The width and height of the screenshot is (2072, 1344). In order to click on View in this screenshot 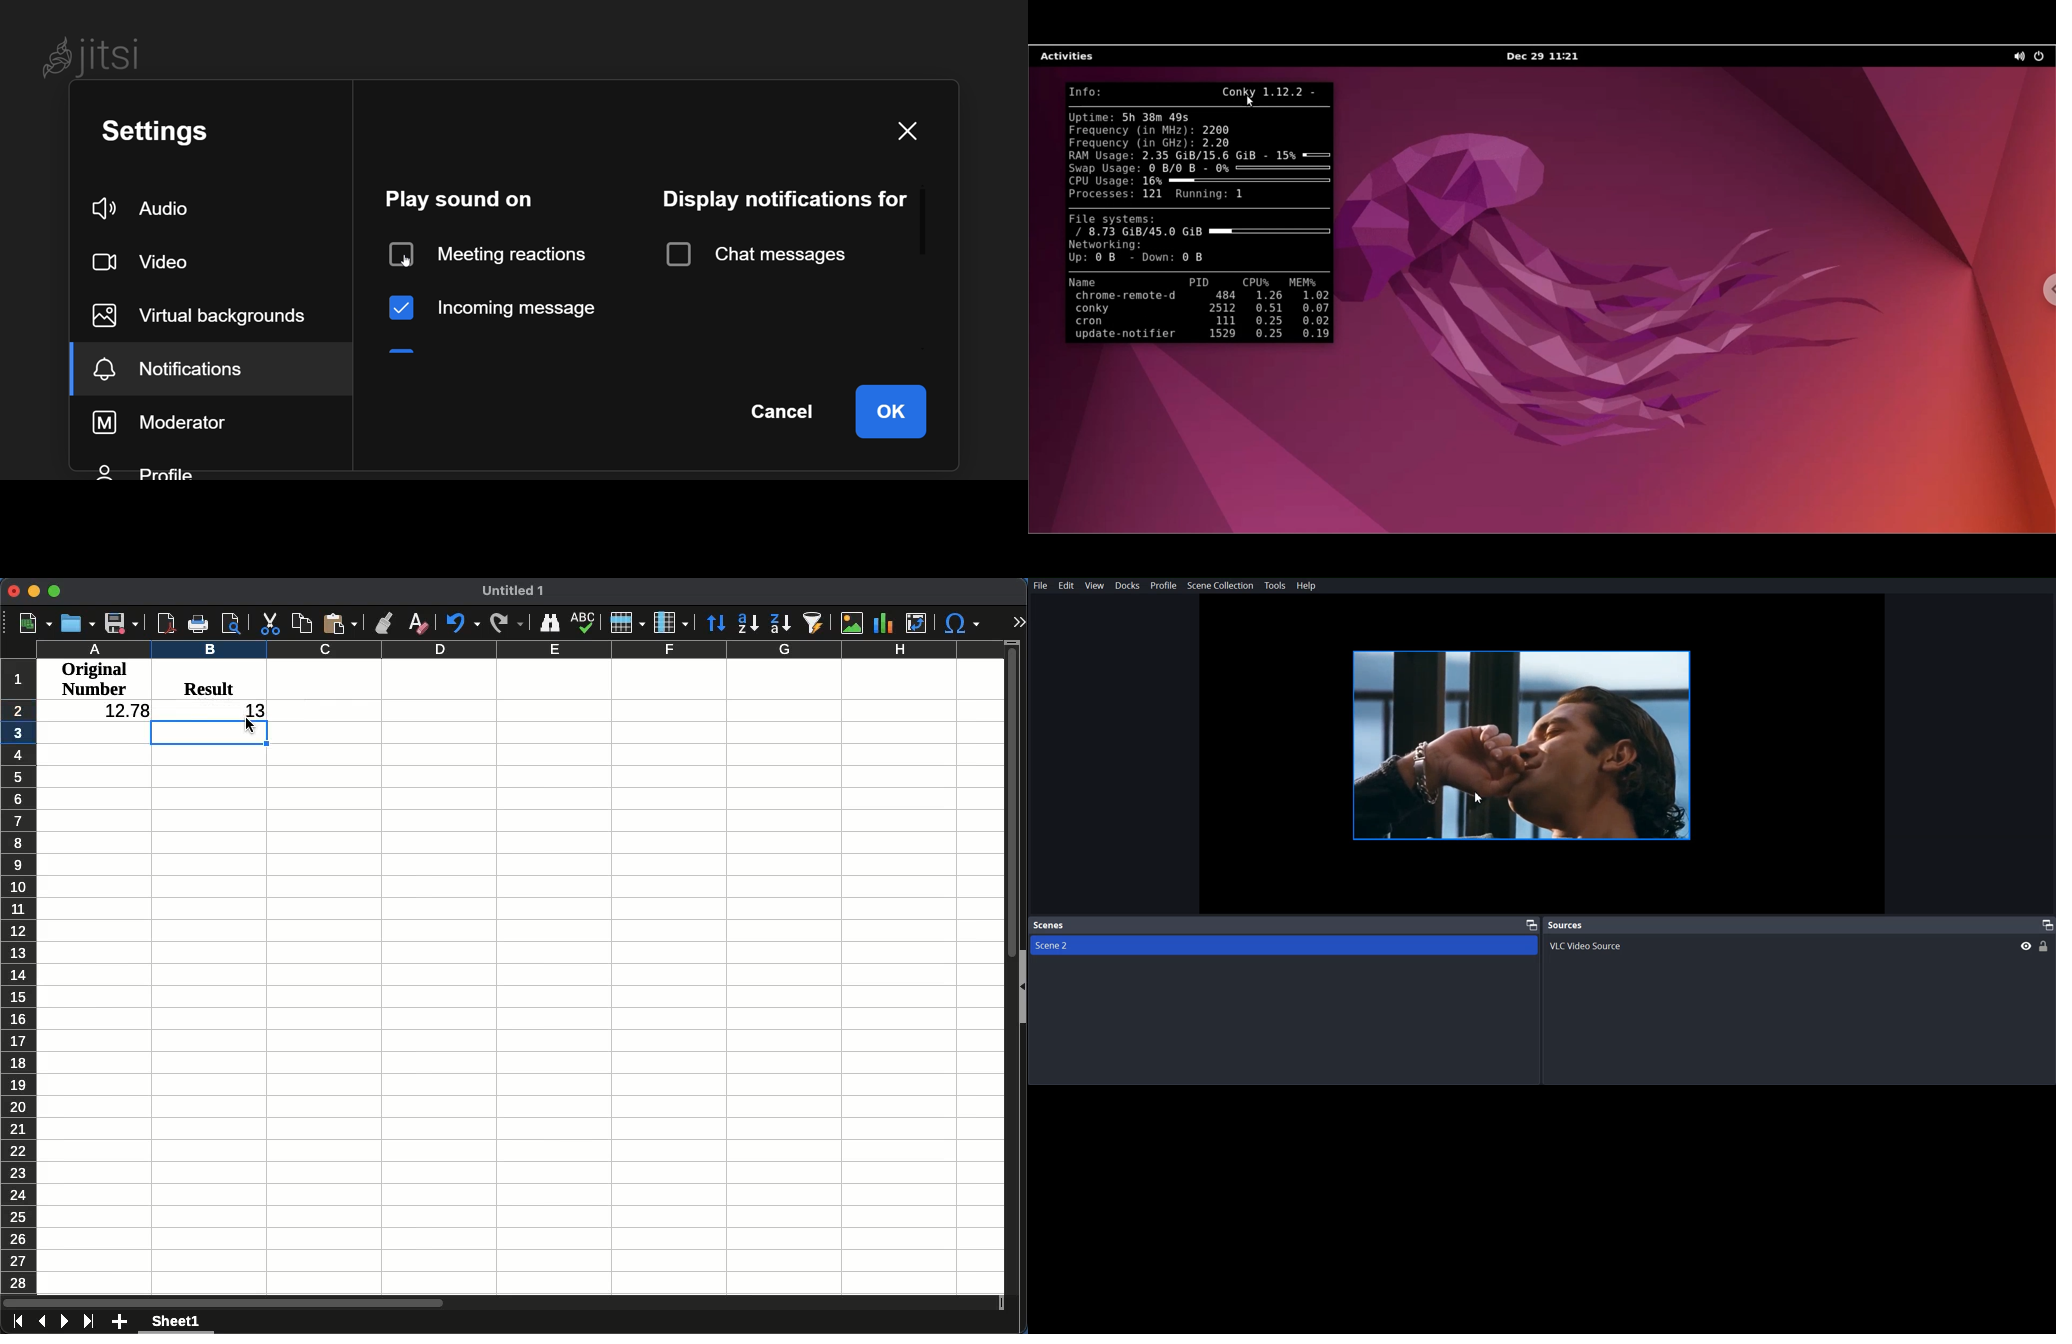, I will do `click(1093, 586)`.